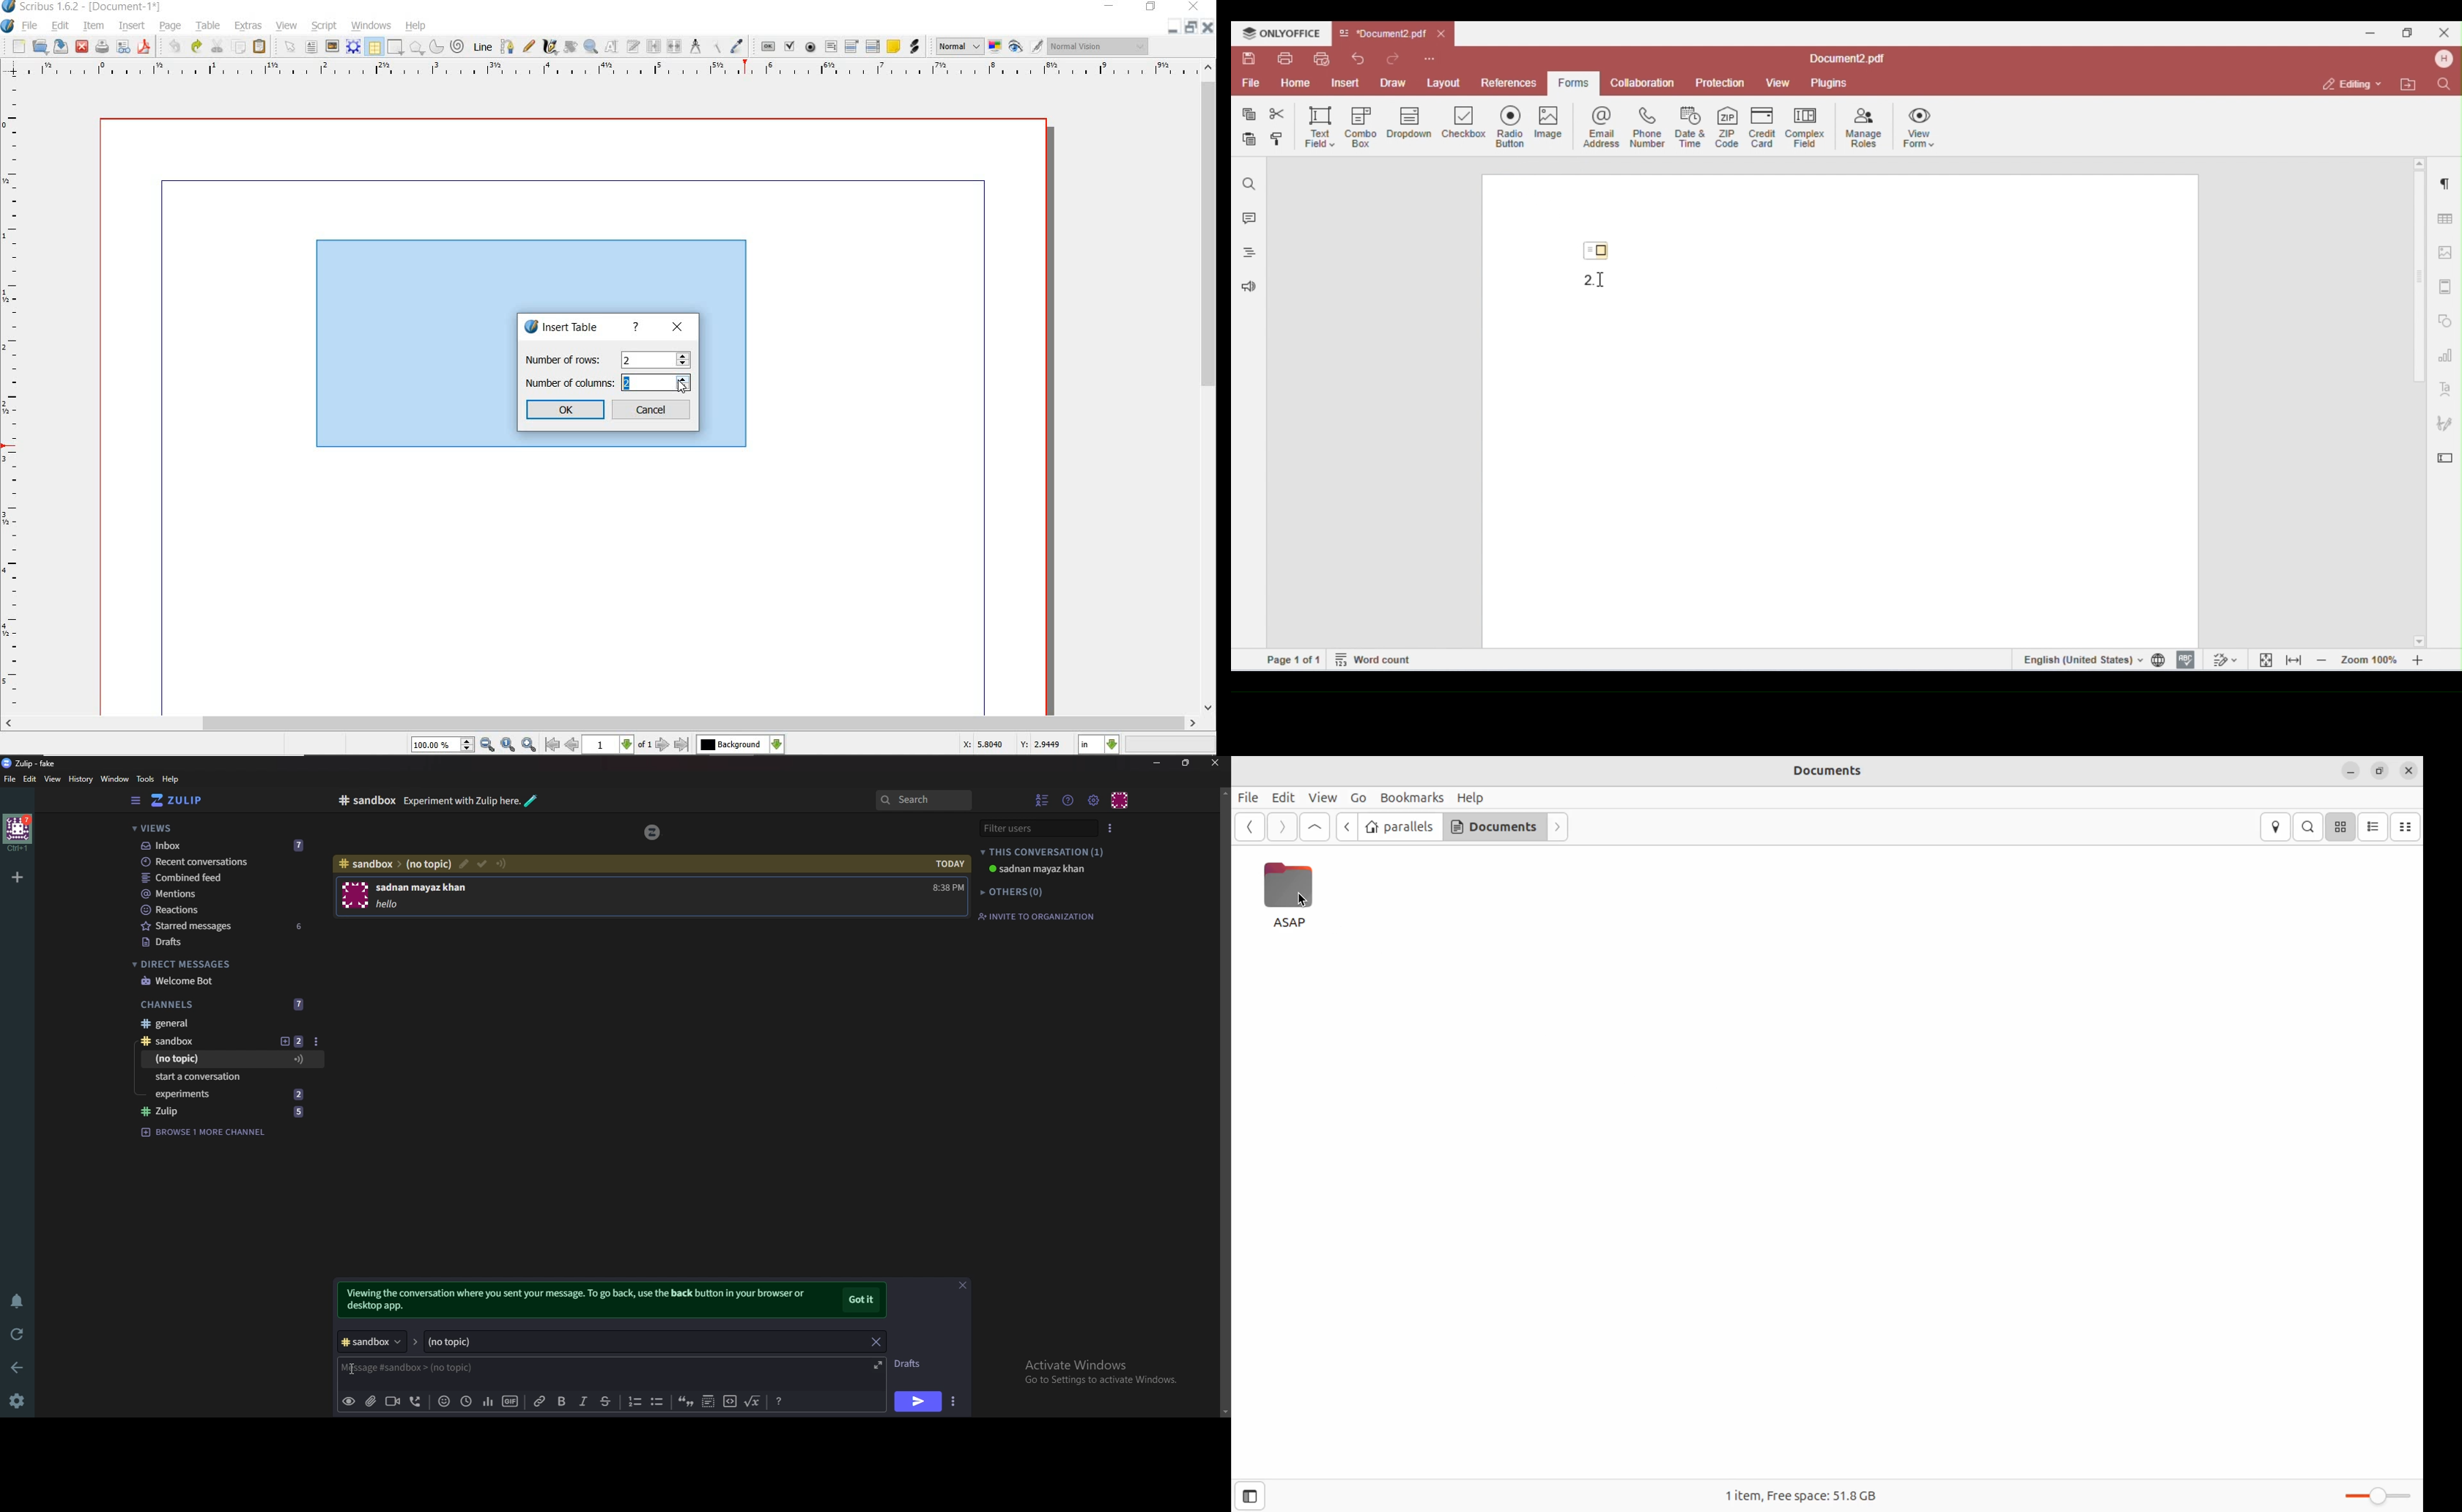 The height and width of the screenshot is (1512, 2464). Describe the element at coordinates (1207, 28) in the screenshot. I see `close` at that location.